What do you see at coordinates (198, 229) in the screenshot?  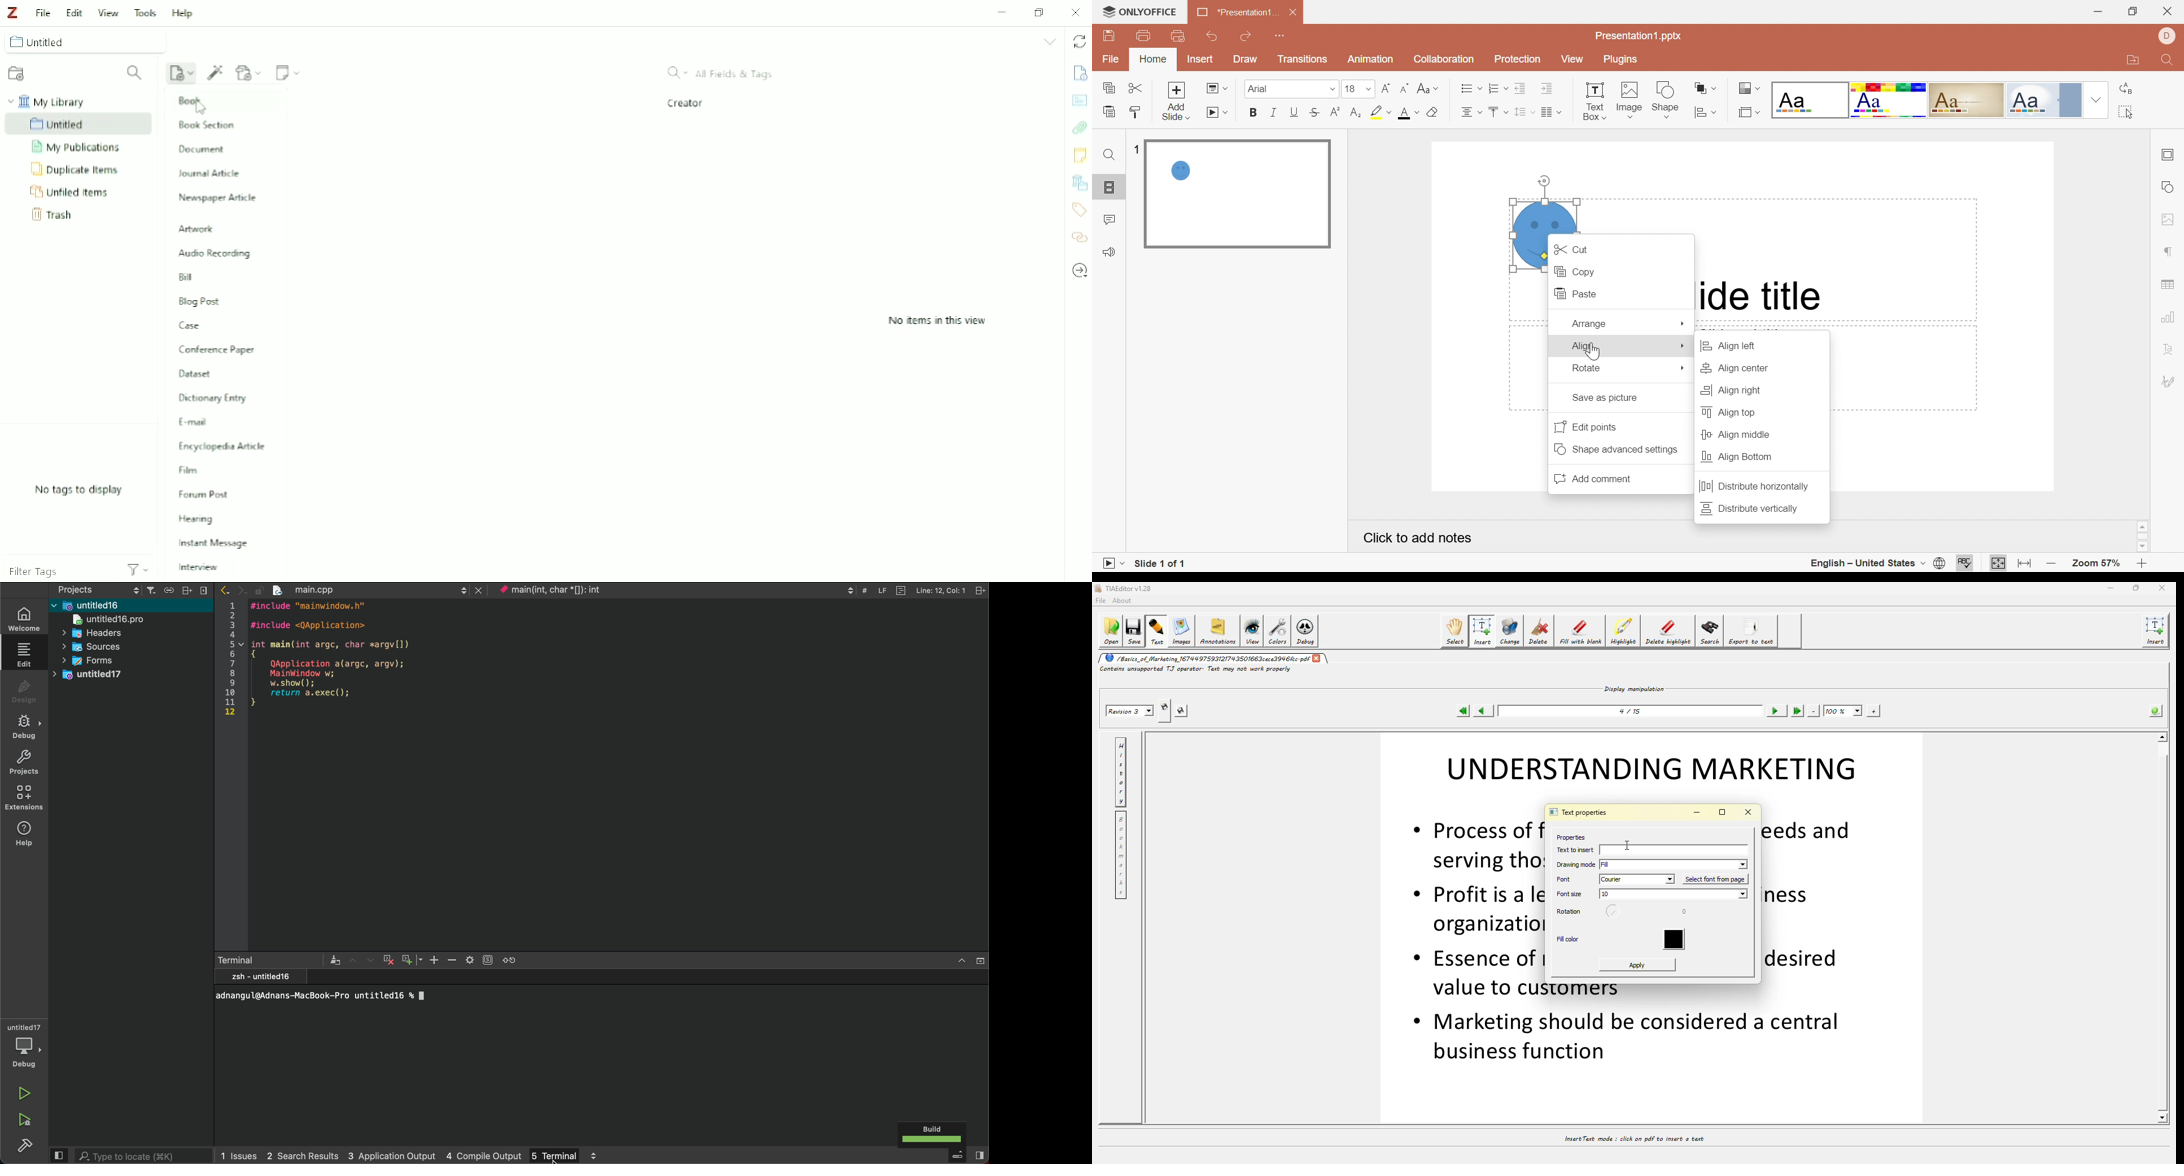 I see `Artwork` at bounding box center [198, 229].